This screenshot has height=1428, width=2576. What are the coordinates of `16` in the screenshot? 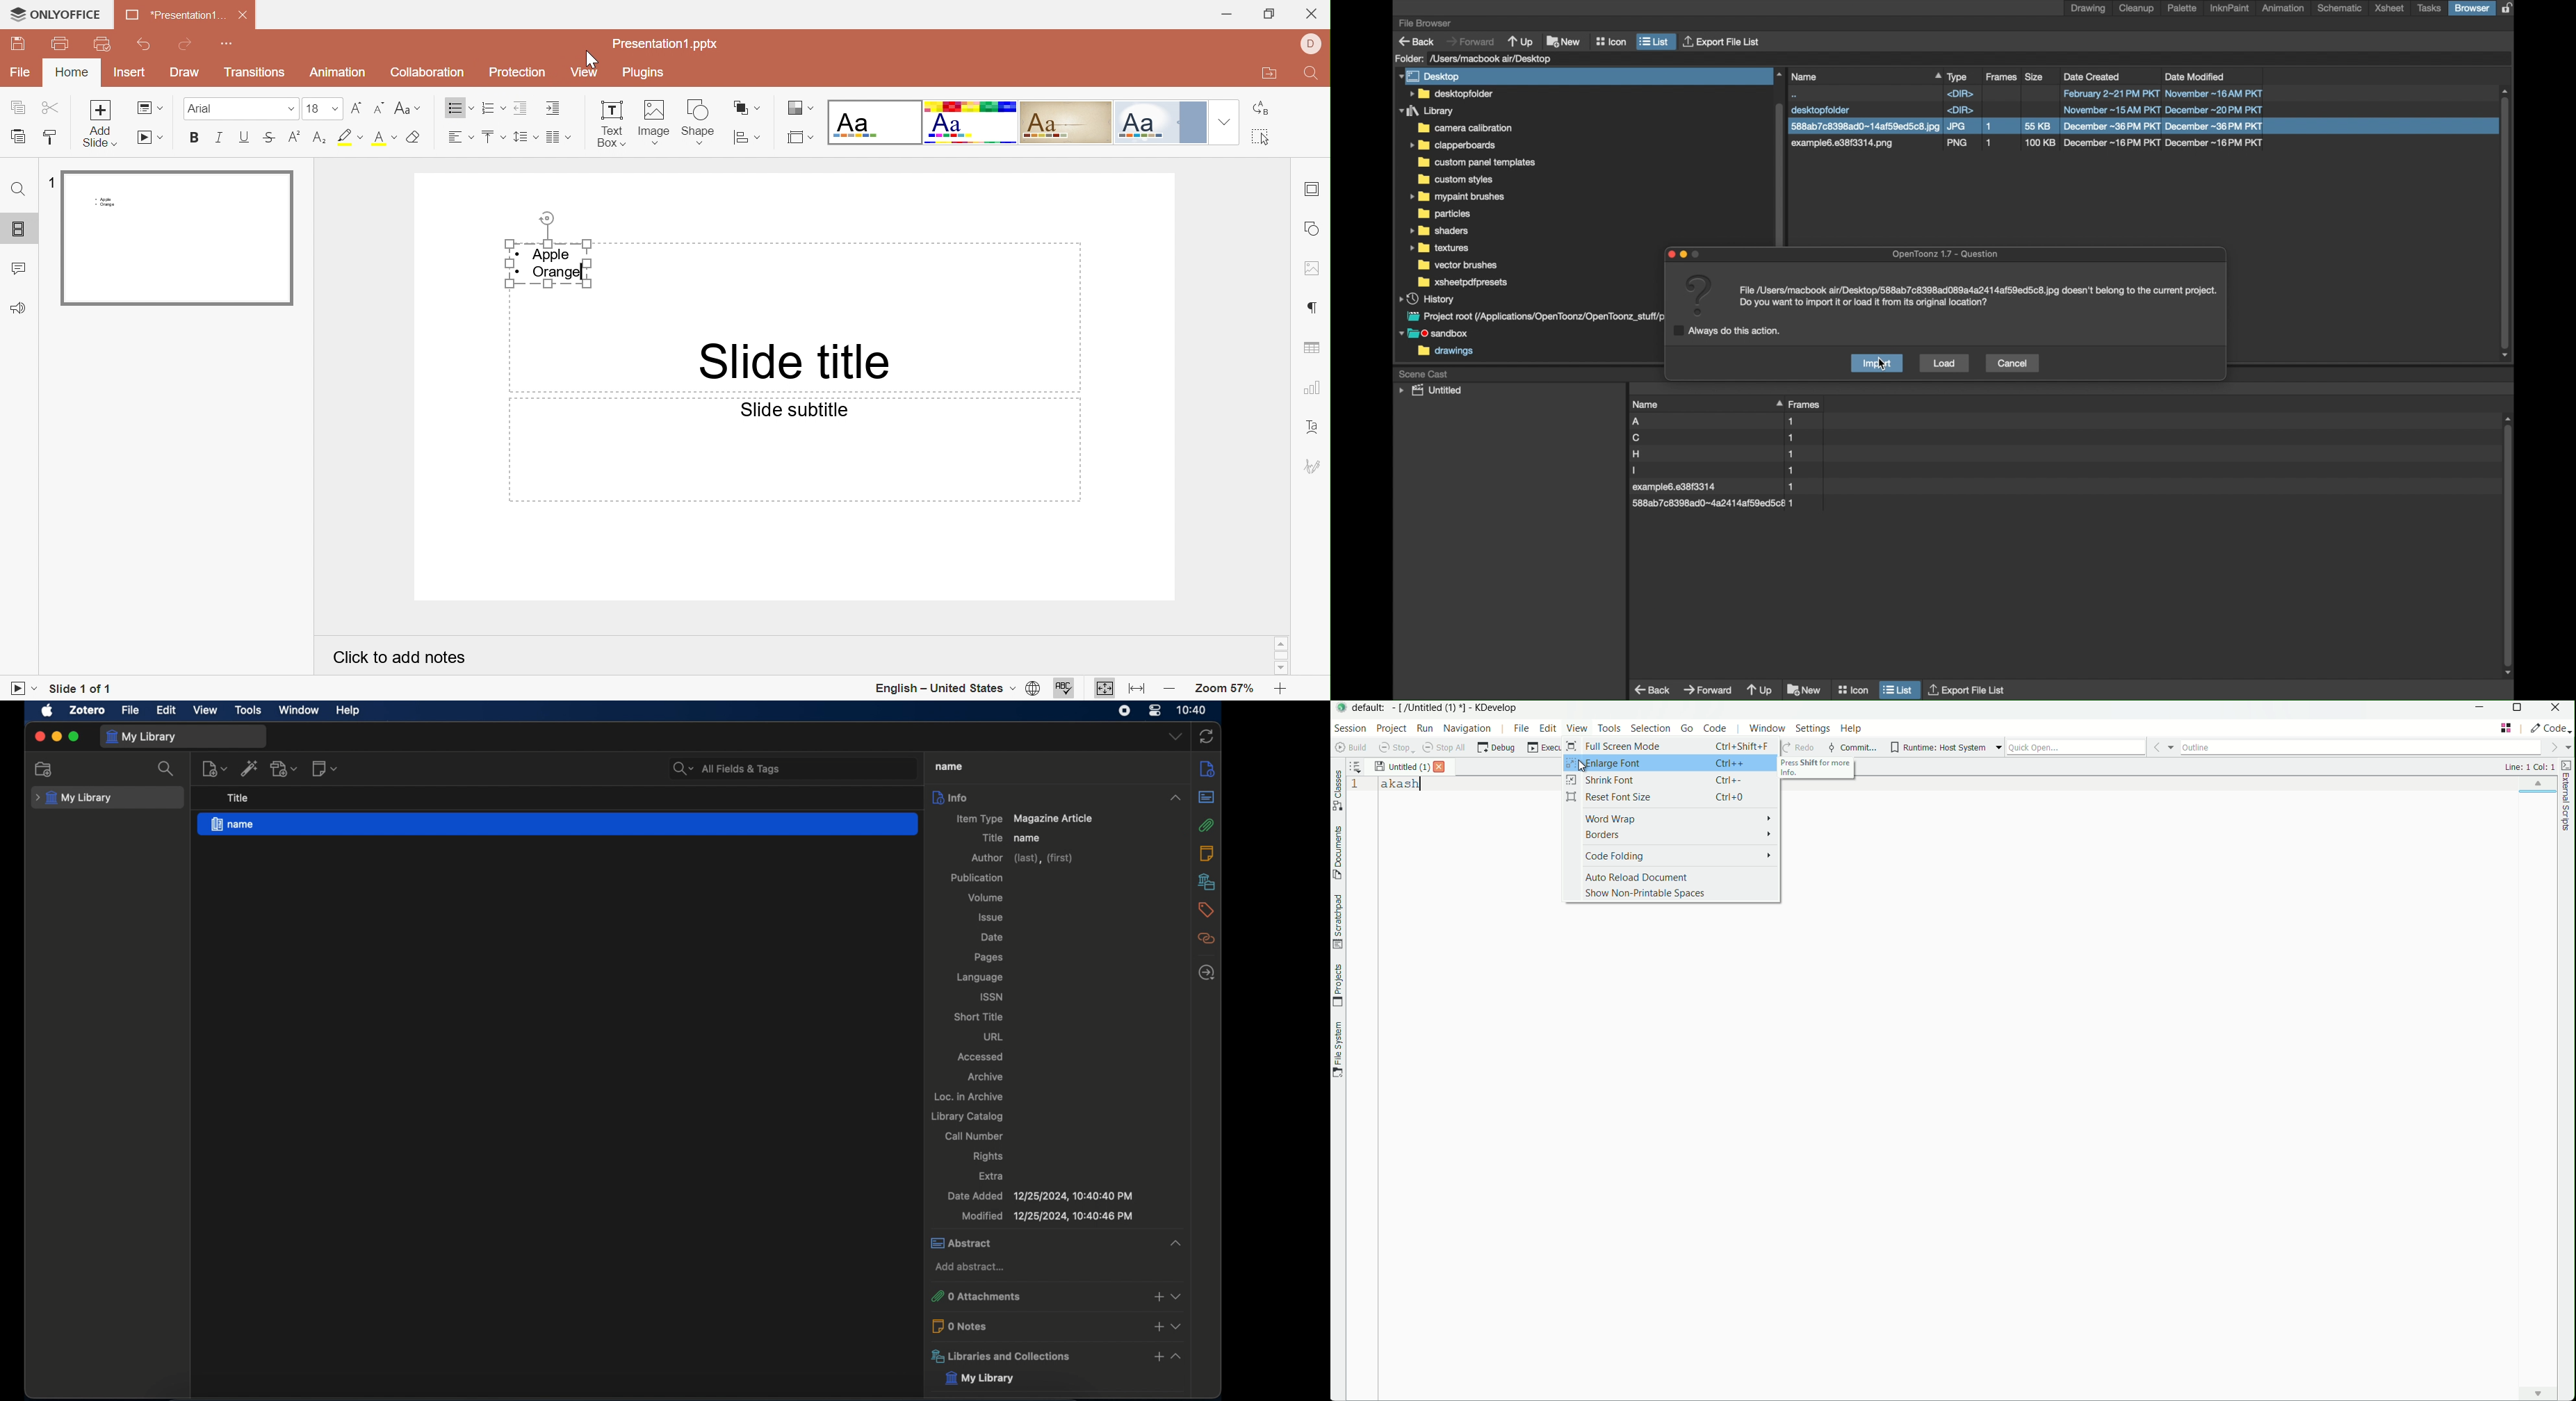 It's located at (315, 108).